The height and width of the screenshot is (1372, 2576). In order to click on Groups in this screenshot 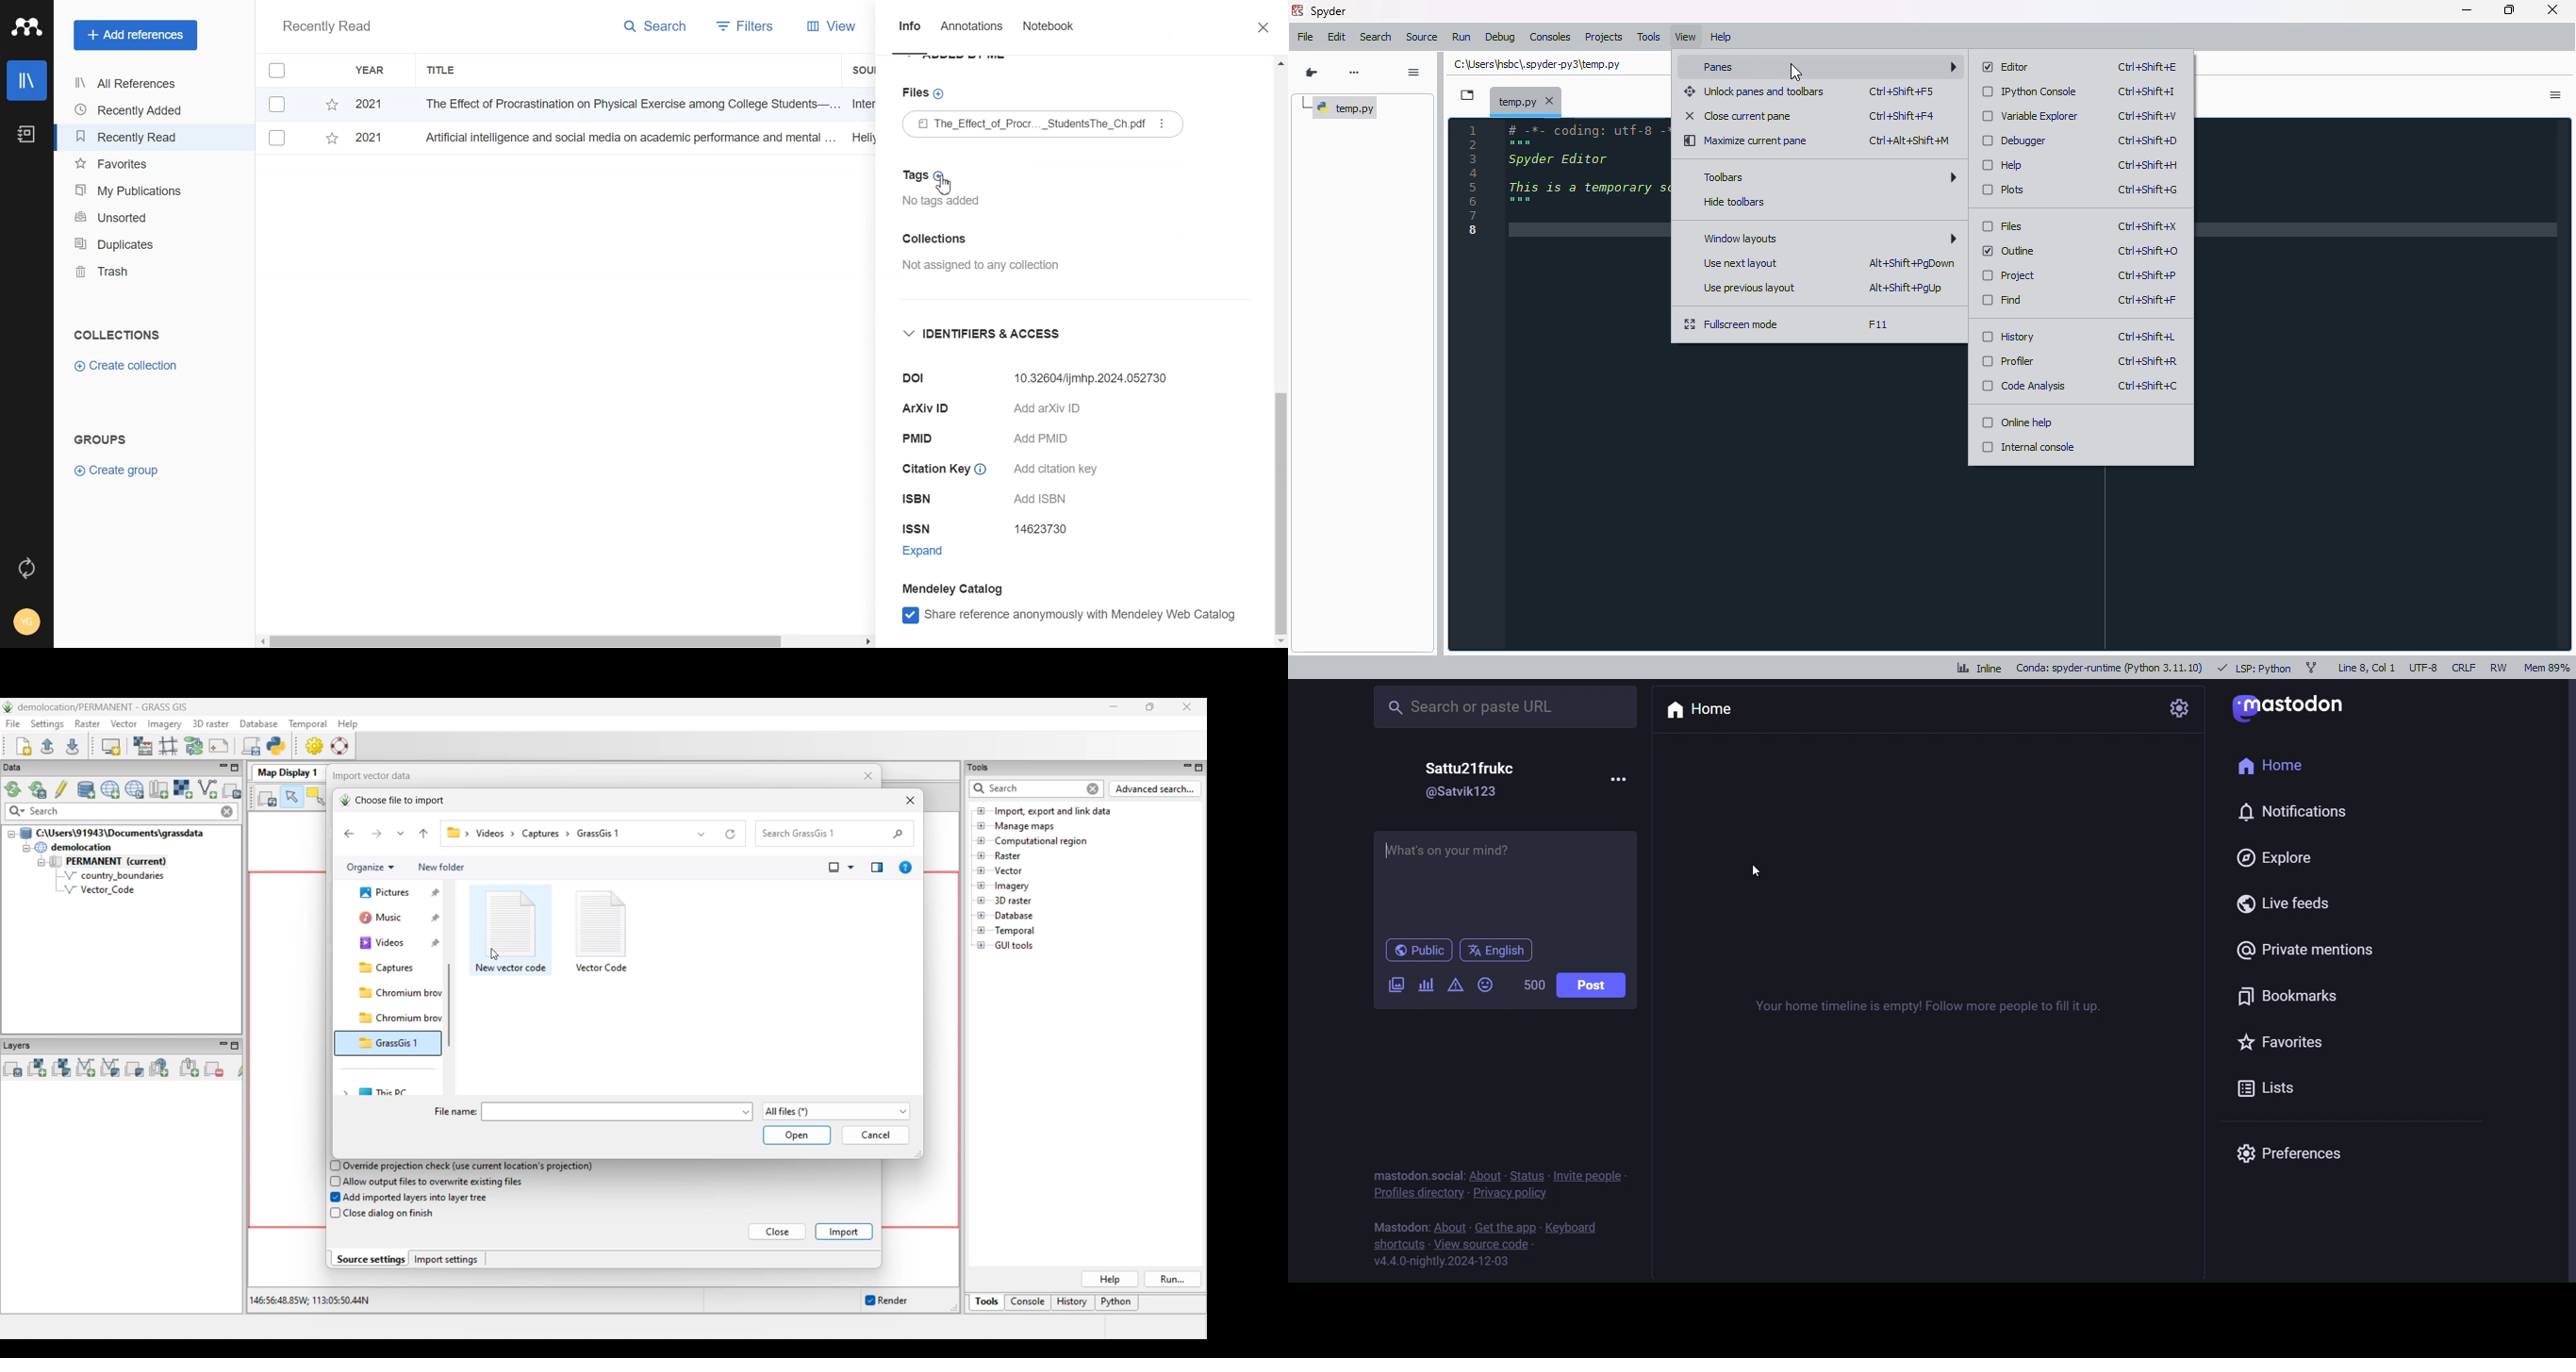, I will do `click(104, 439)`.